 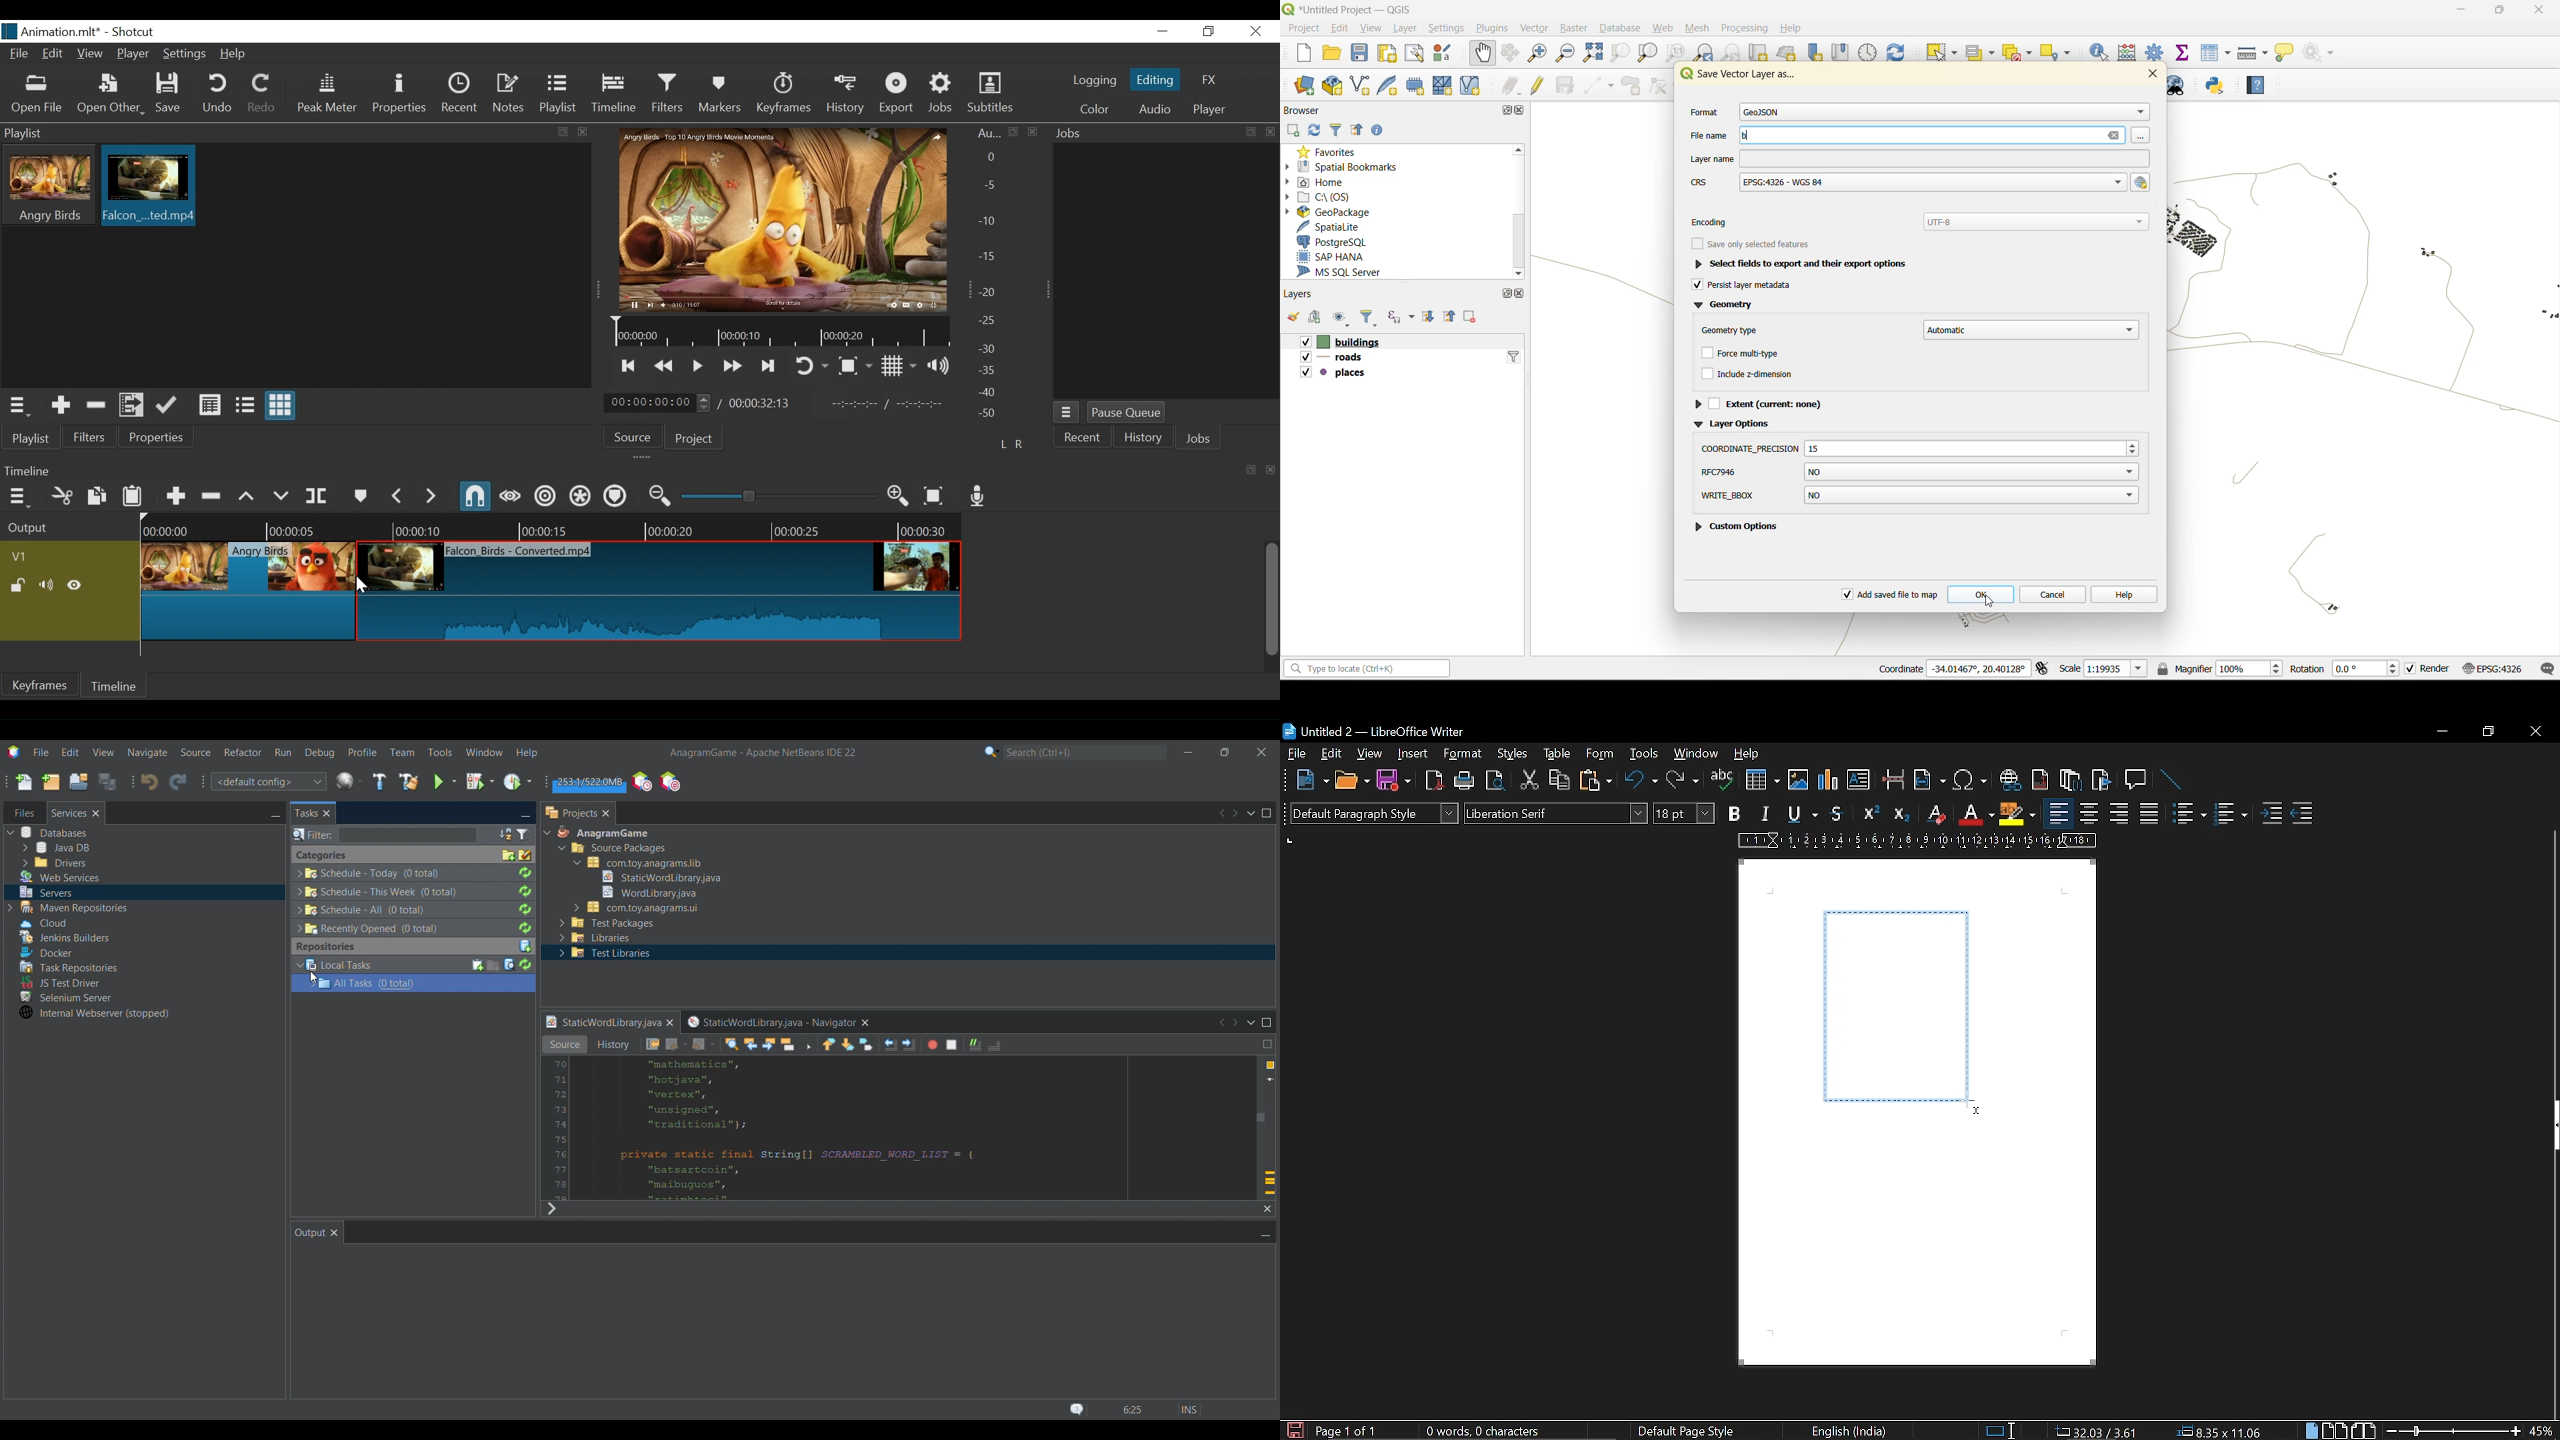 What do you see at coordinates (175, 494) in the screenshot?
I see `Append` at bounding box center [175, 494].